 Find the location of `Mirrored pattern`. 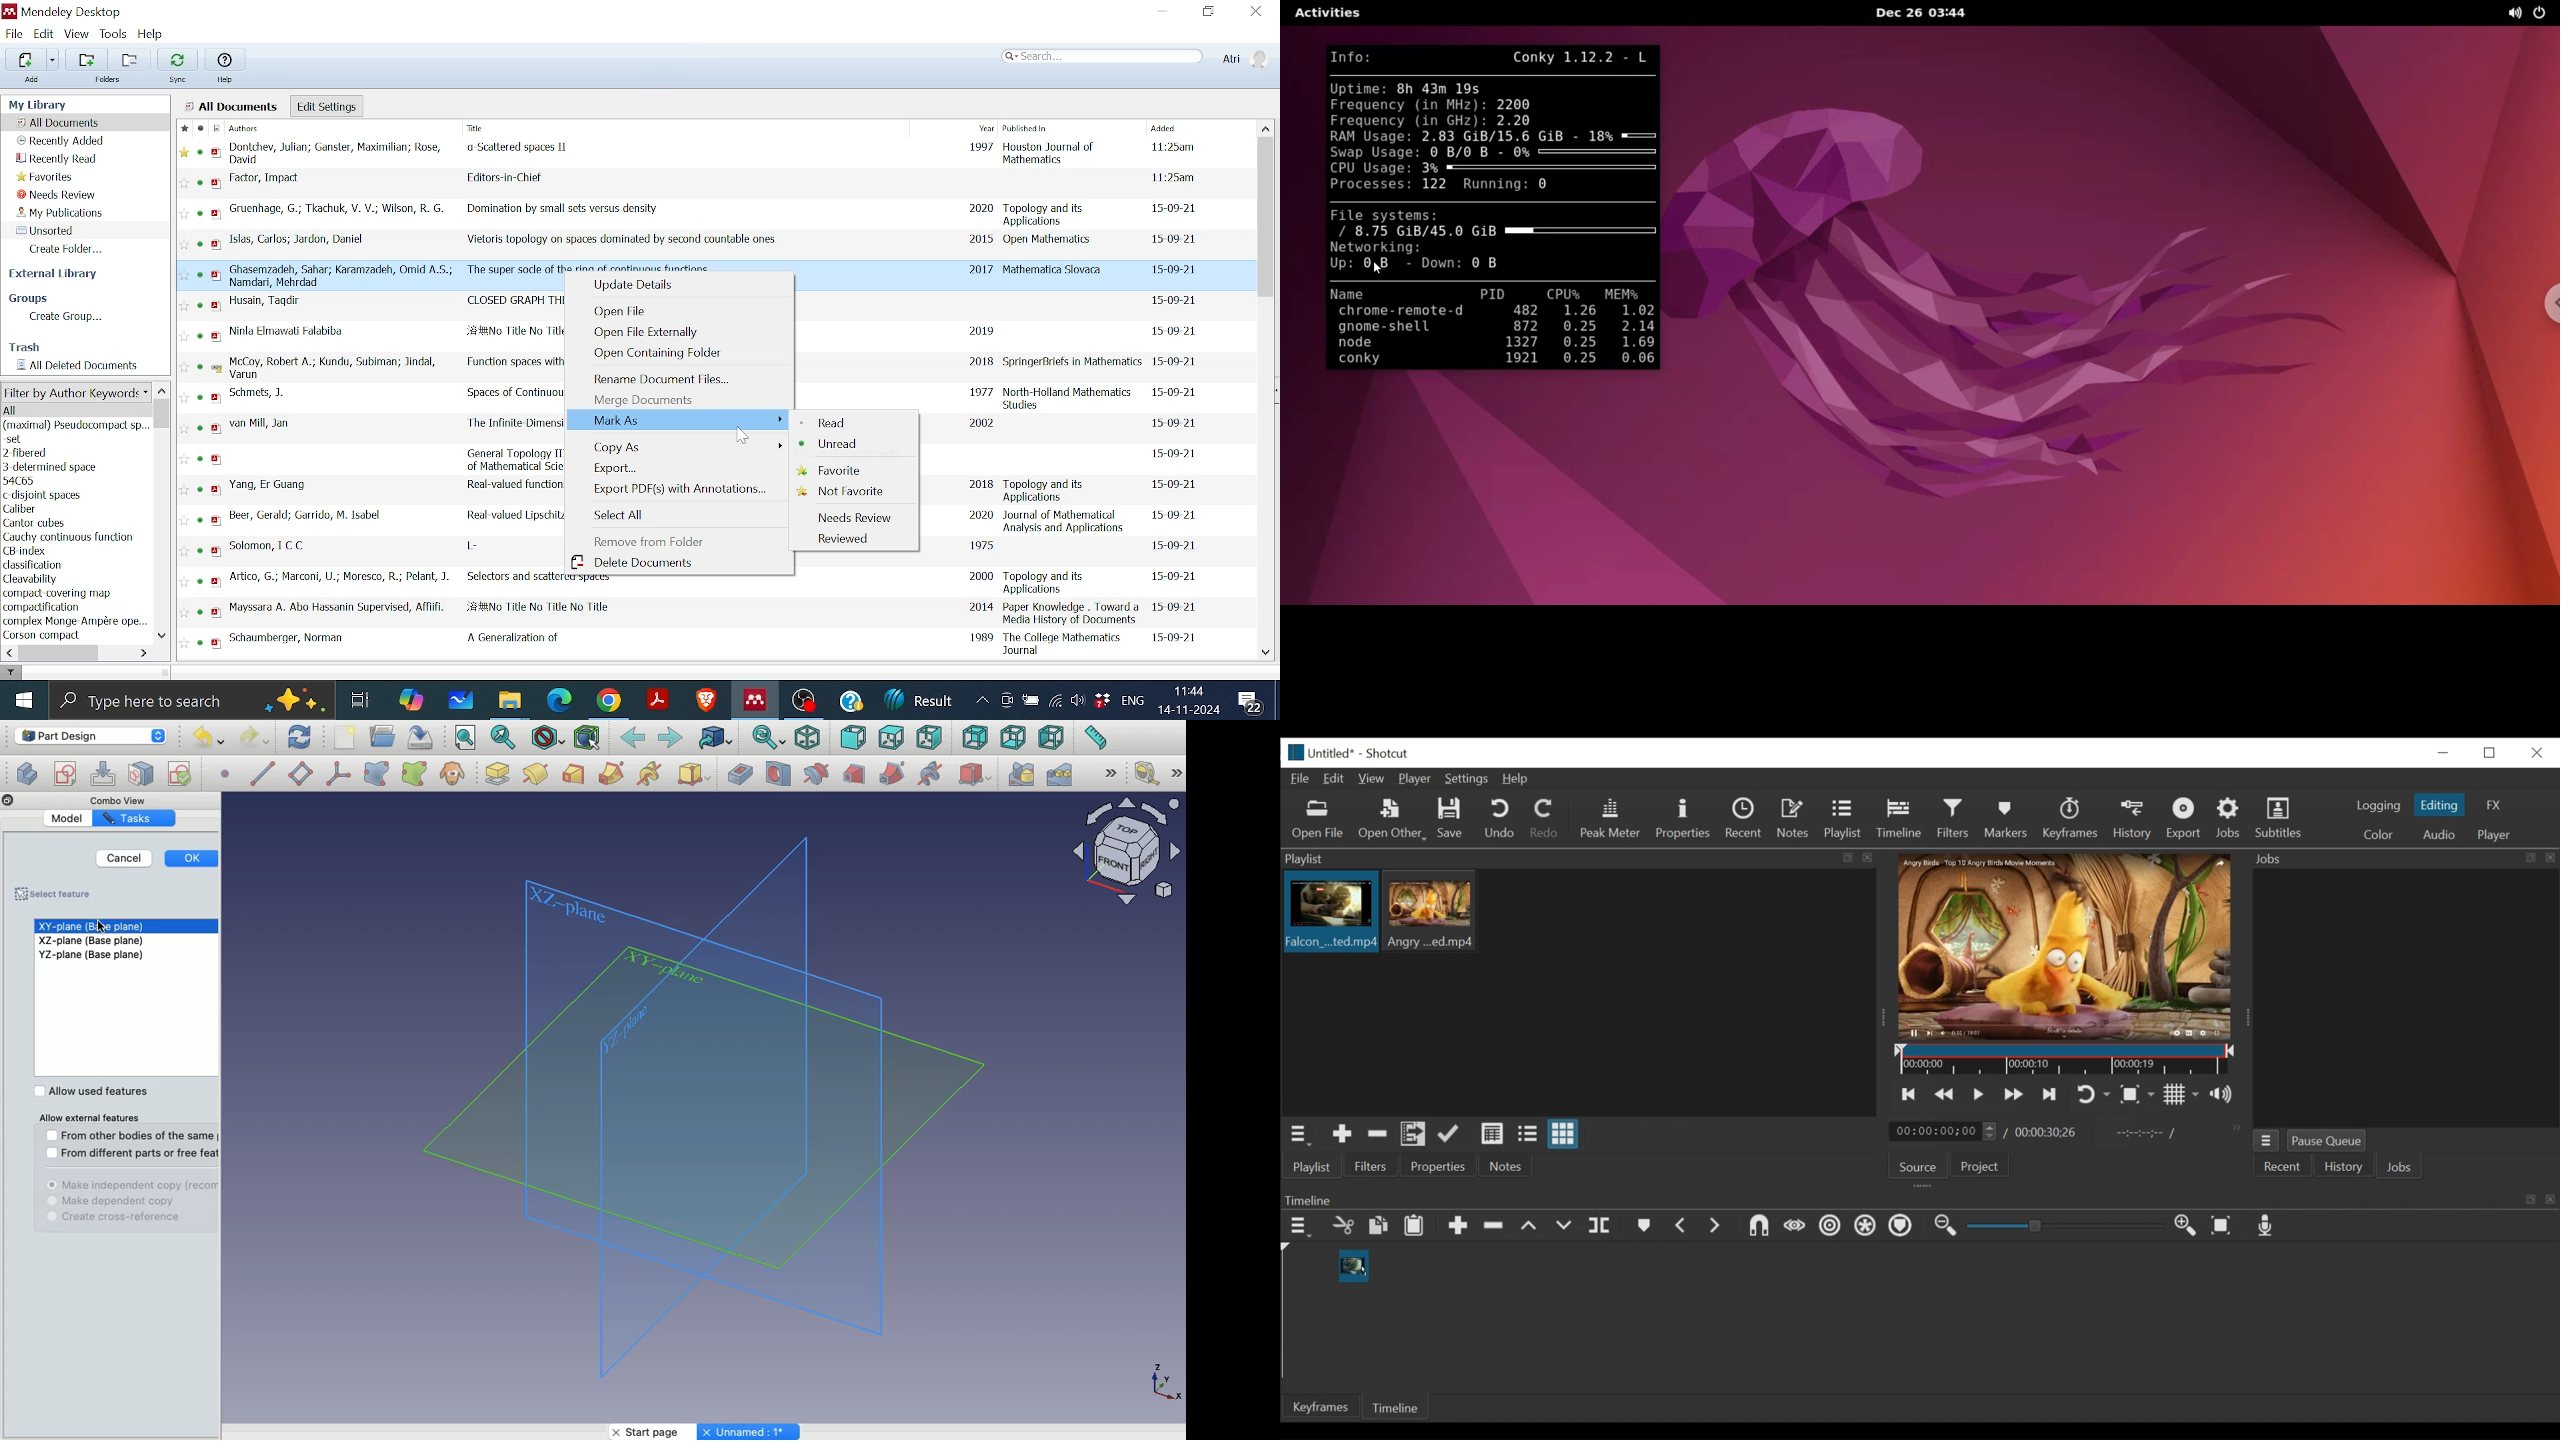

Mirrored pattern is located at coordinates (1020, 774).